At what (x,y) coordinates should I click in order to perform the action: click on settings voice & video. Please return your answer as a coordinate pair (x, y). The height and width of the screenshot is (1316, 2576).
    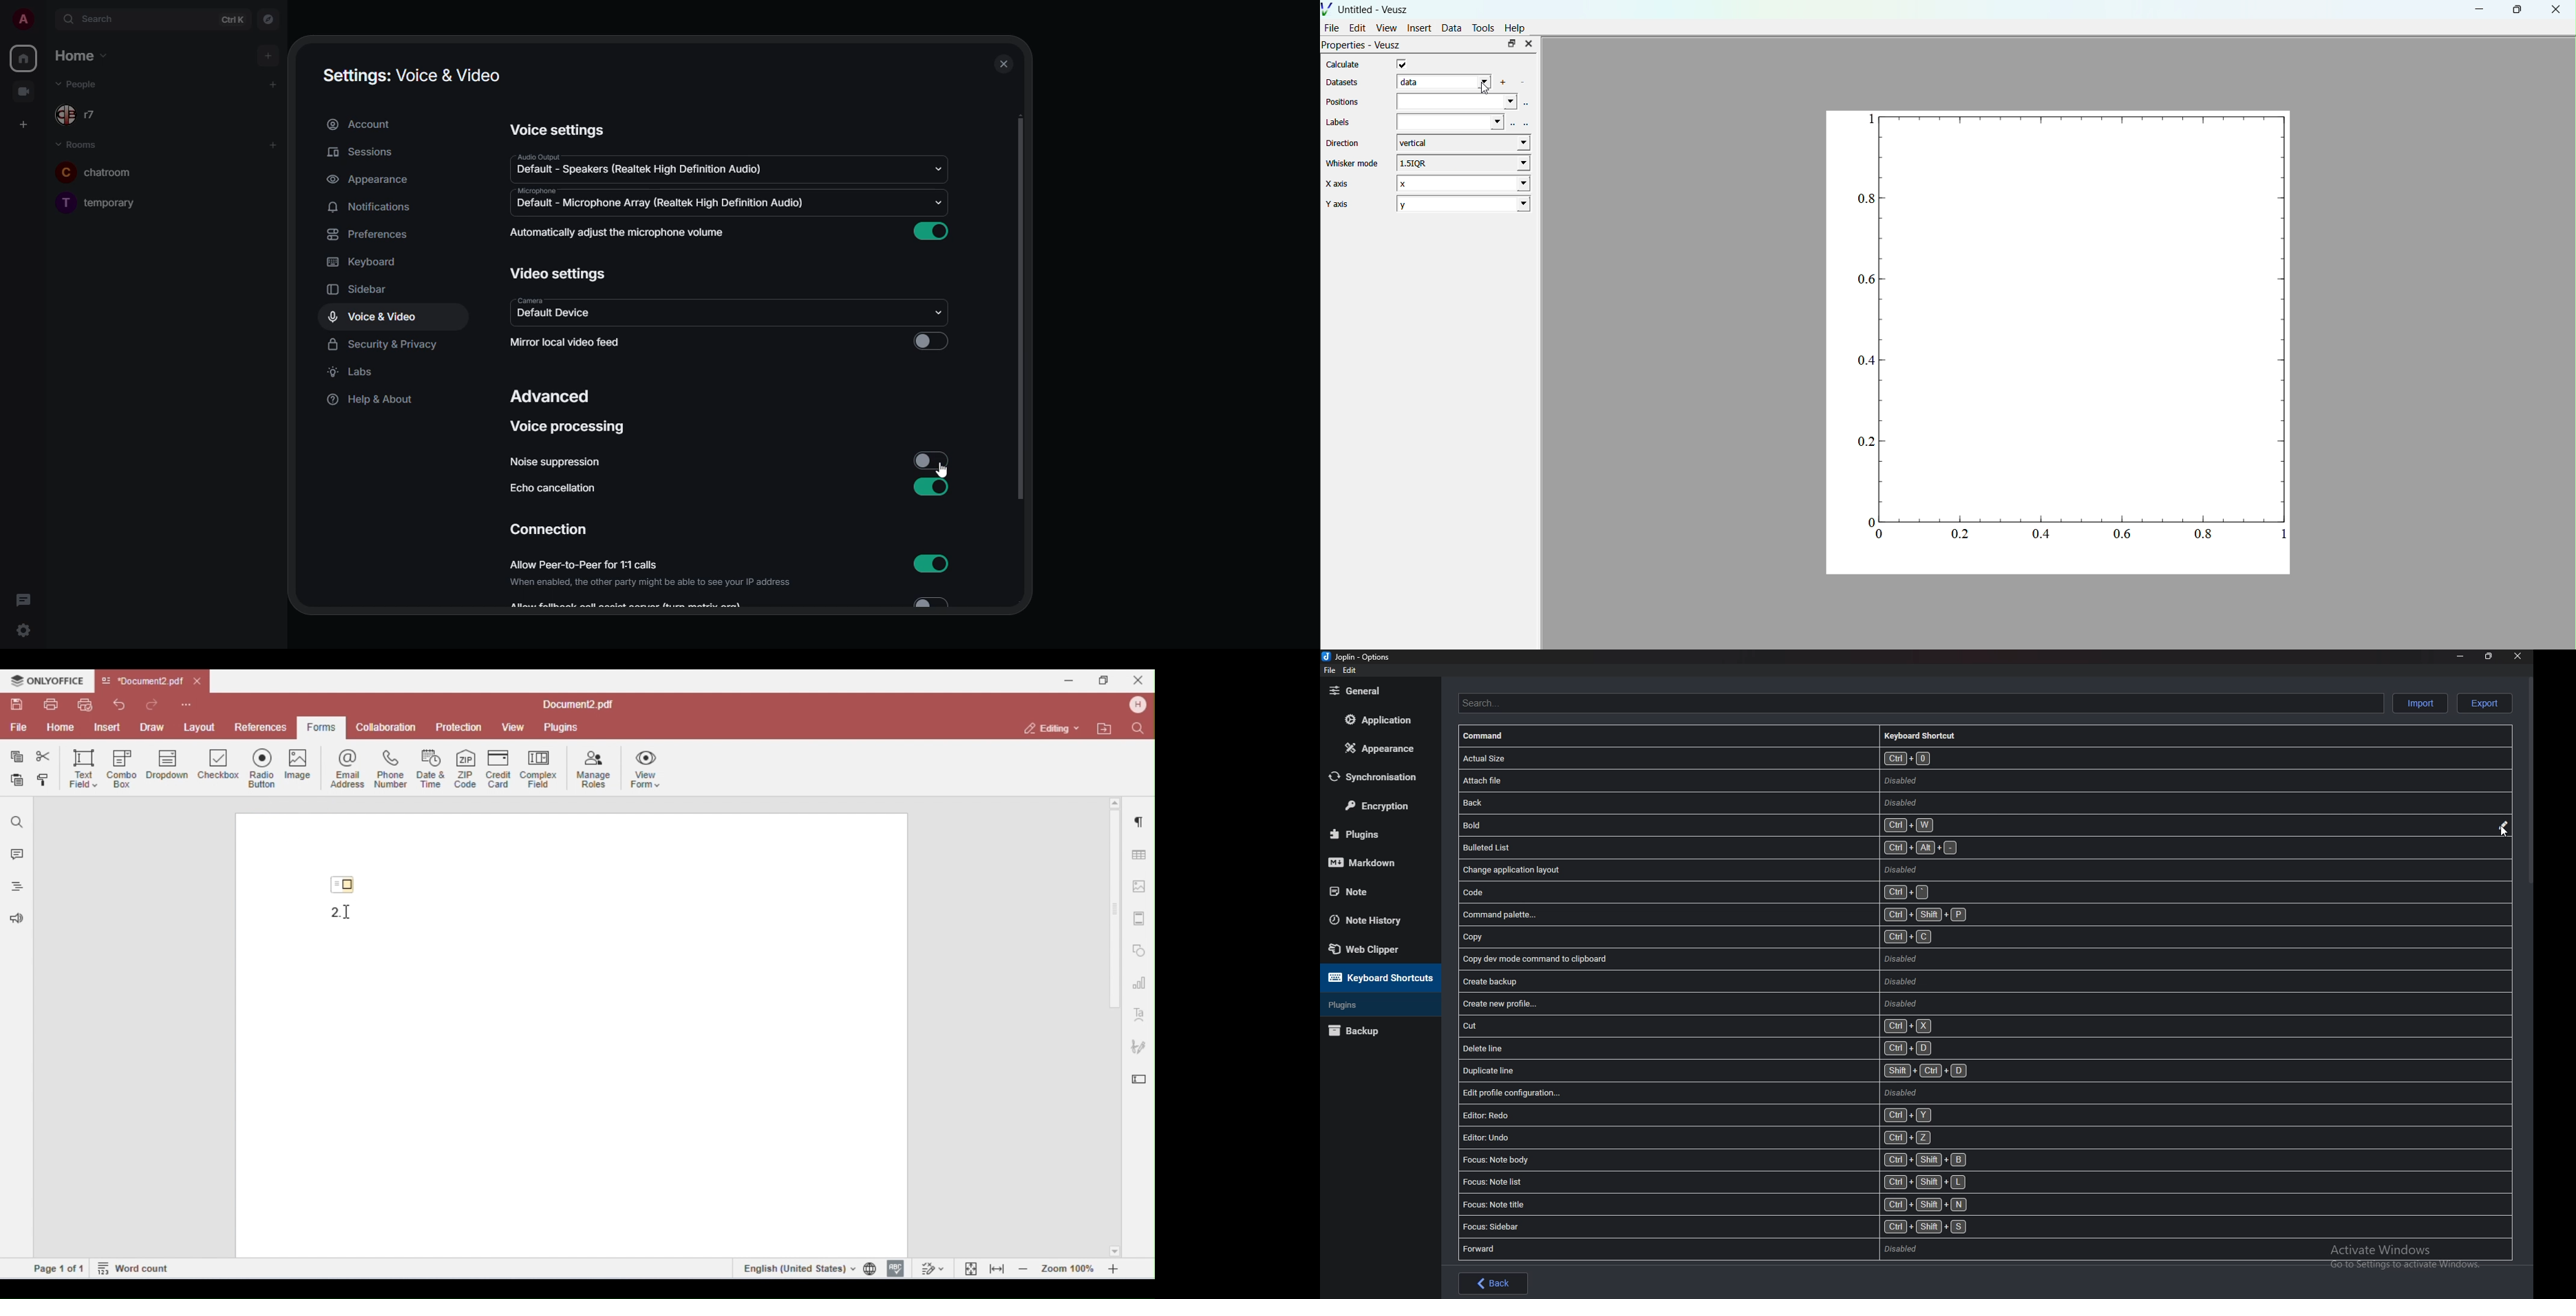
    Looking at the image, I should click on (410, 76).